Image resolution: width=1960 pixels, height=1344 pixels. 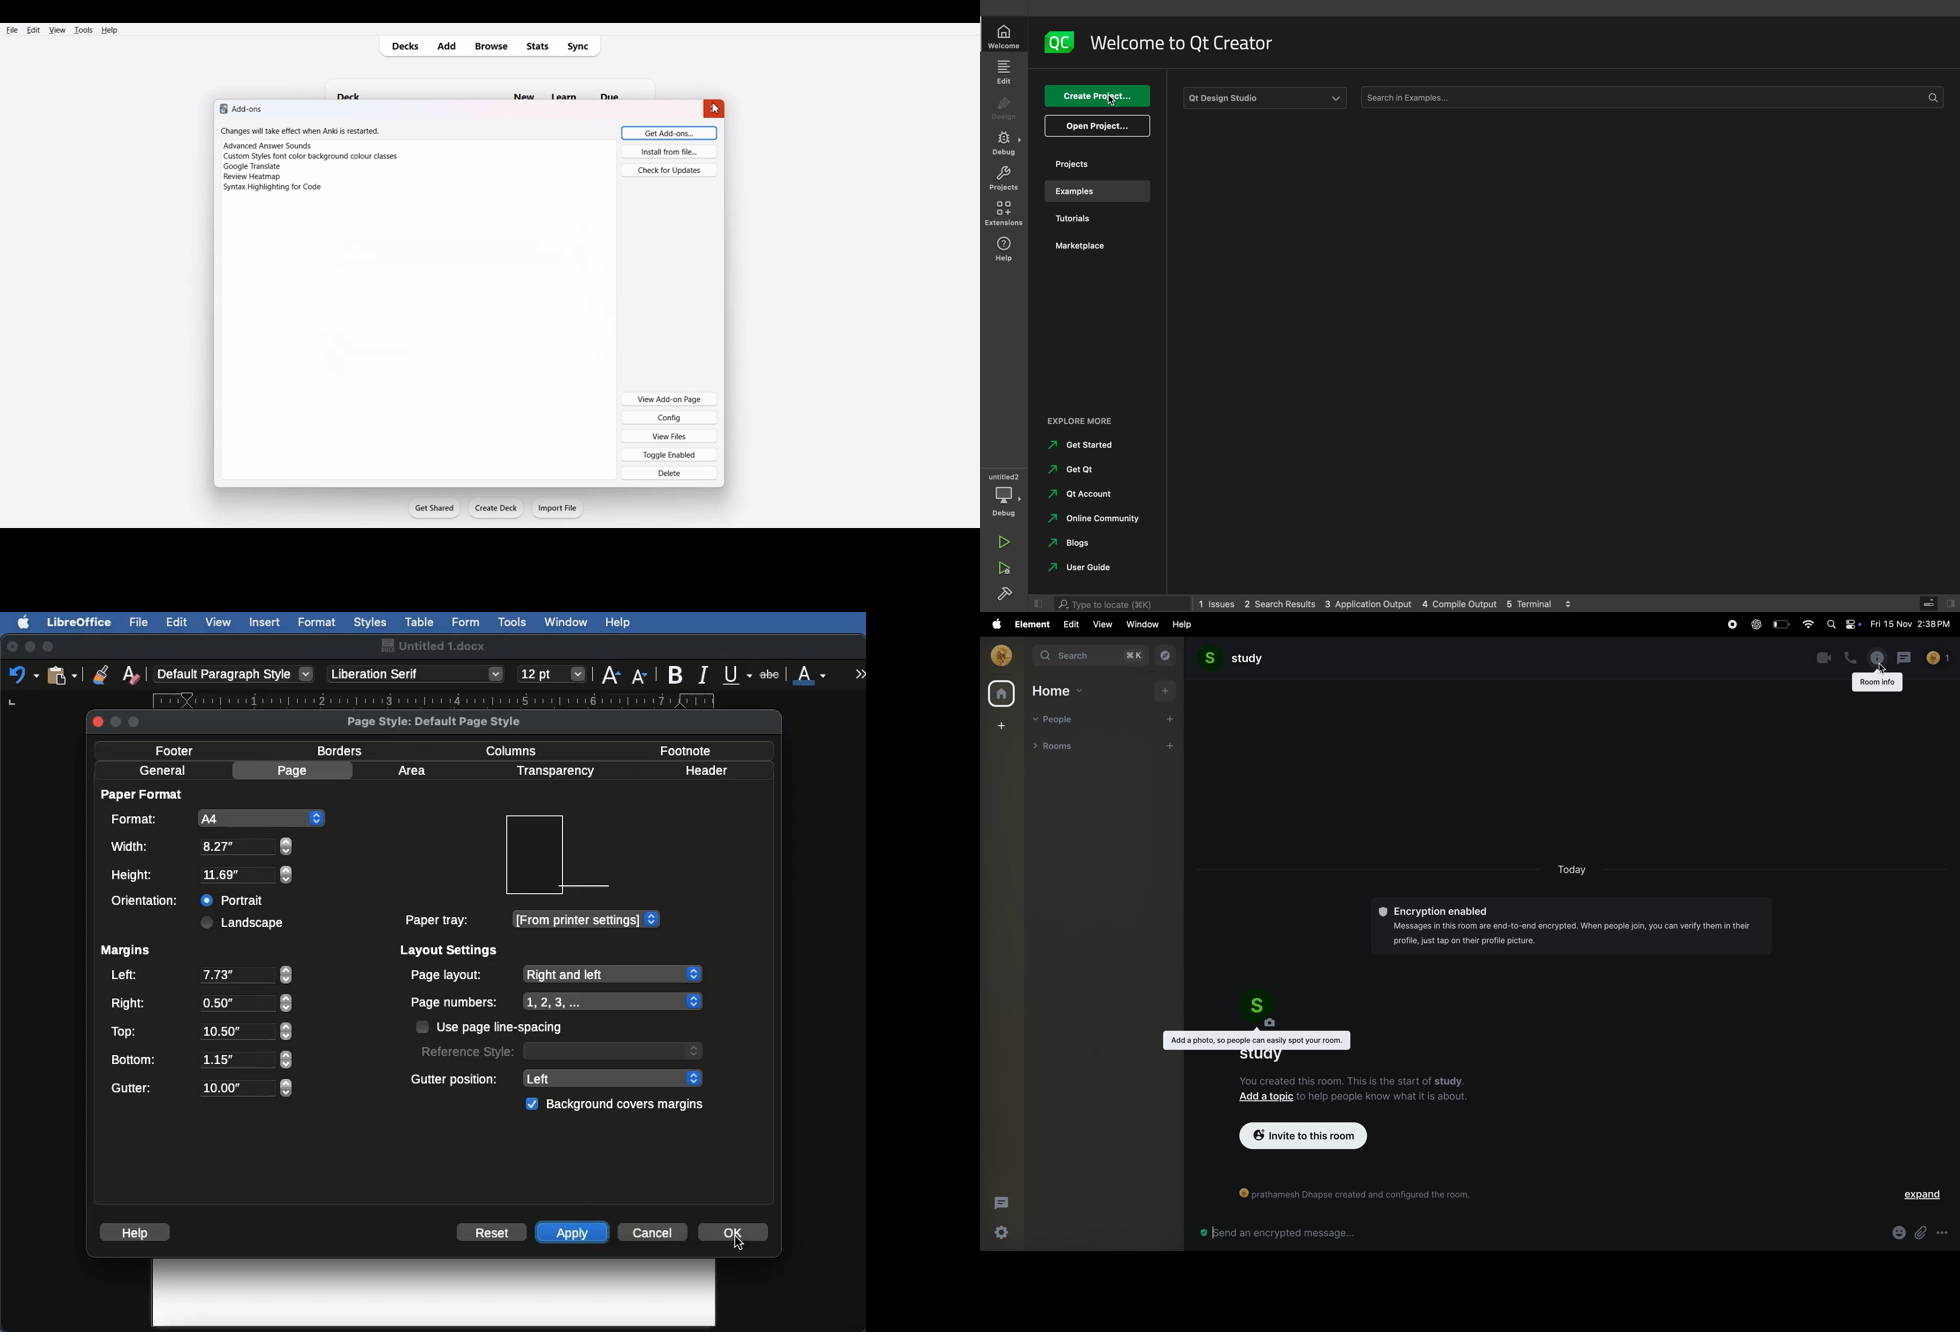 What do you see at coordinates (1265, 1010) in the screenshot?
I see `room profile pic` at bounding box center [1265, 1010].